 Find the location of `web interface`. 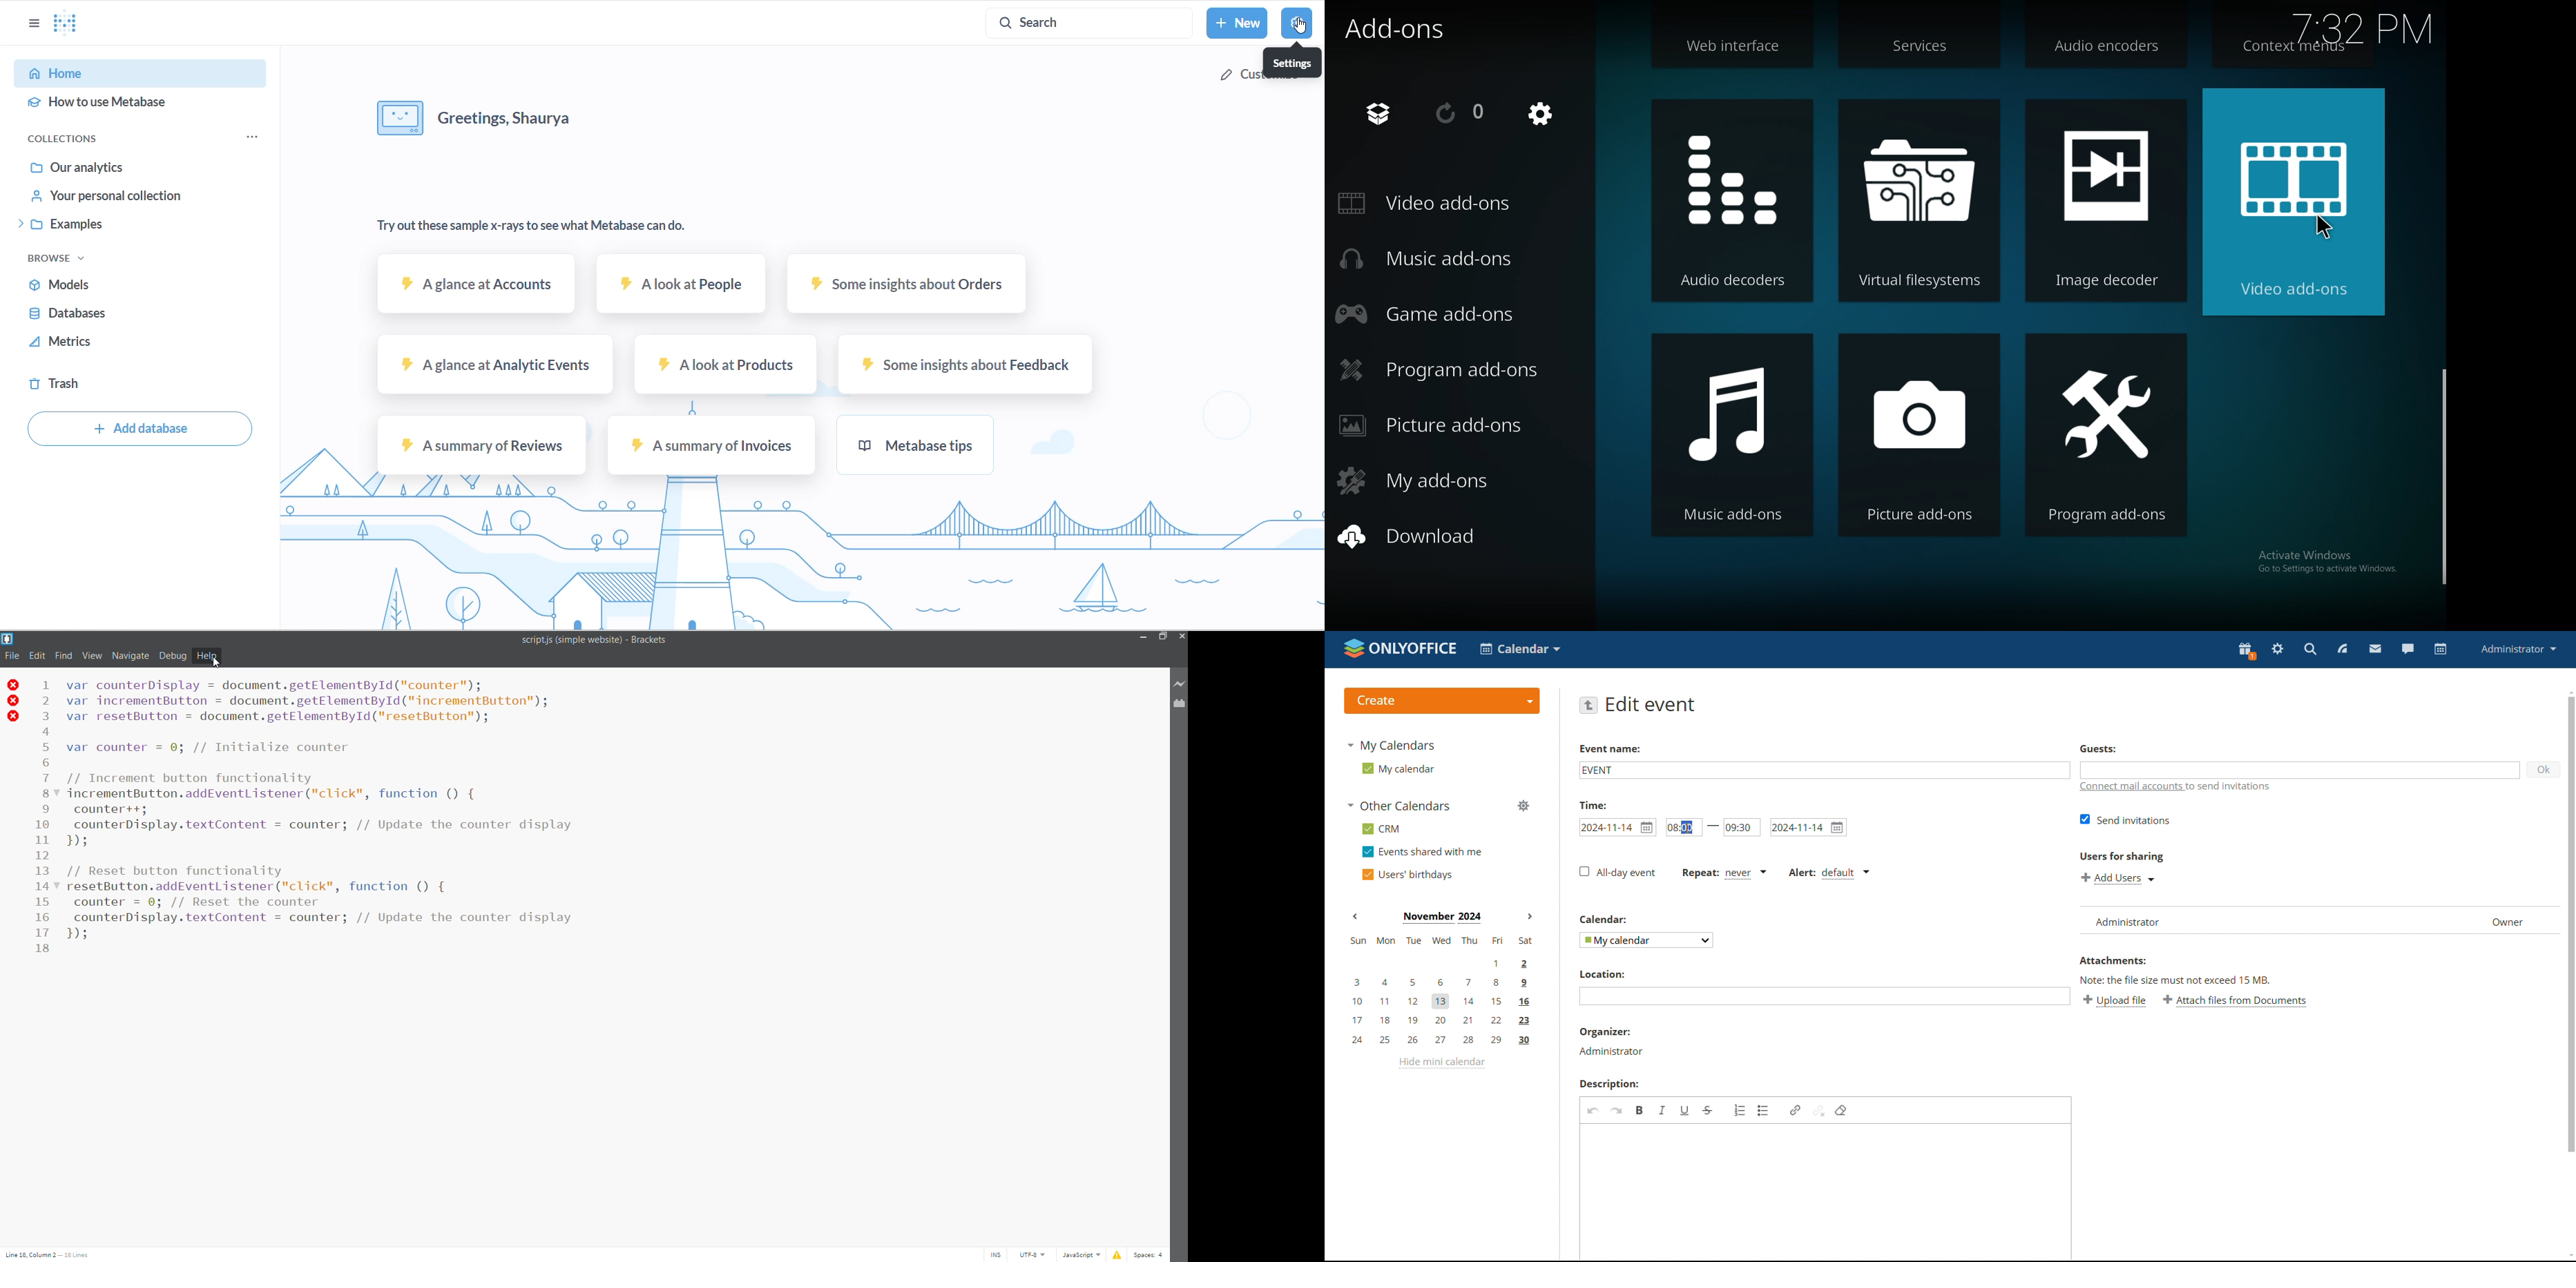

web interface is located at coordinates (1737, 50).